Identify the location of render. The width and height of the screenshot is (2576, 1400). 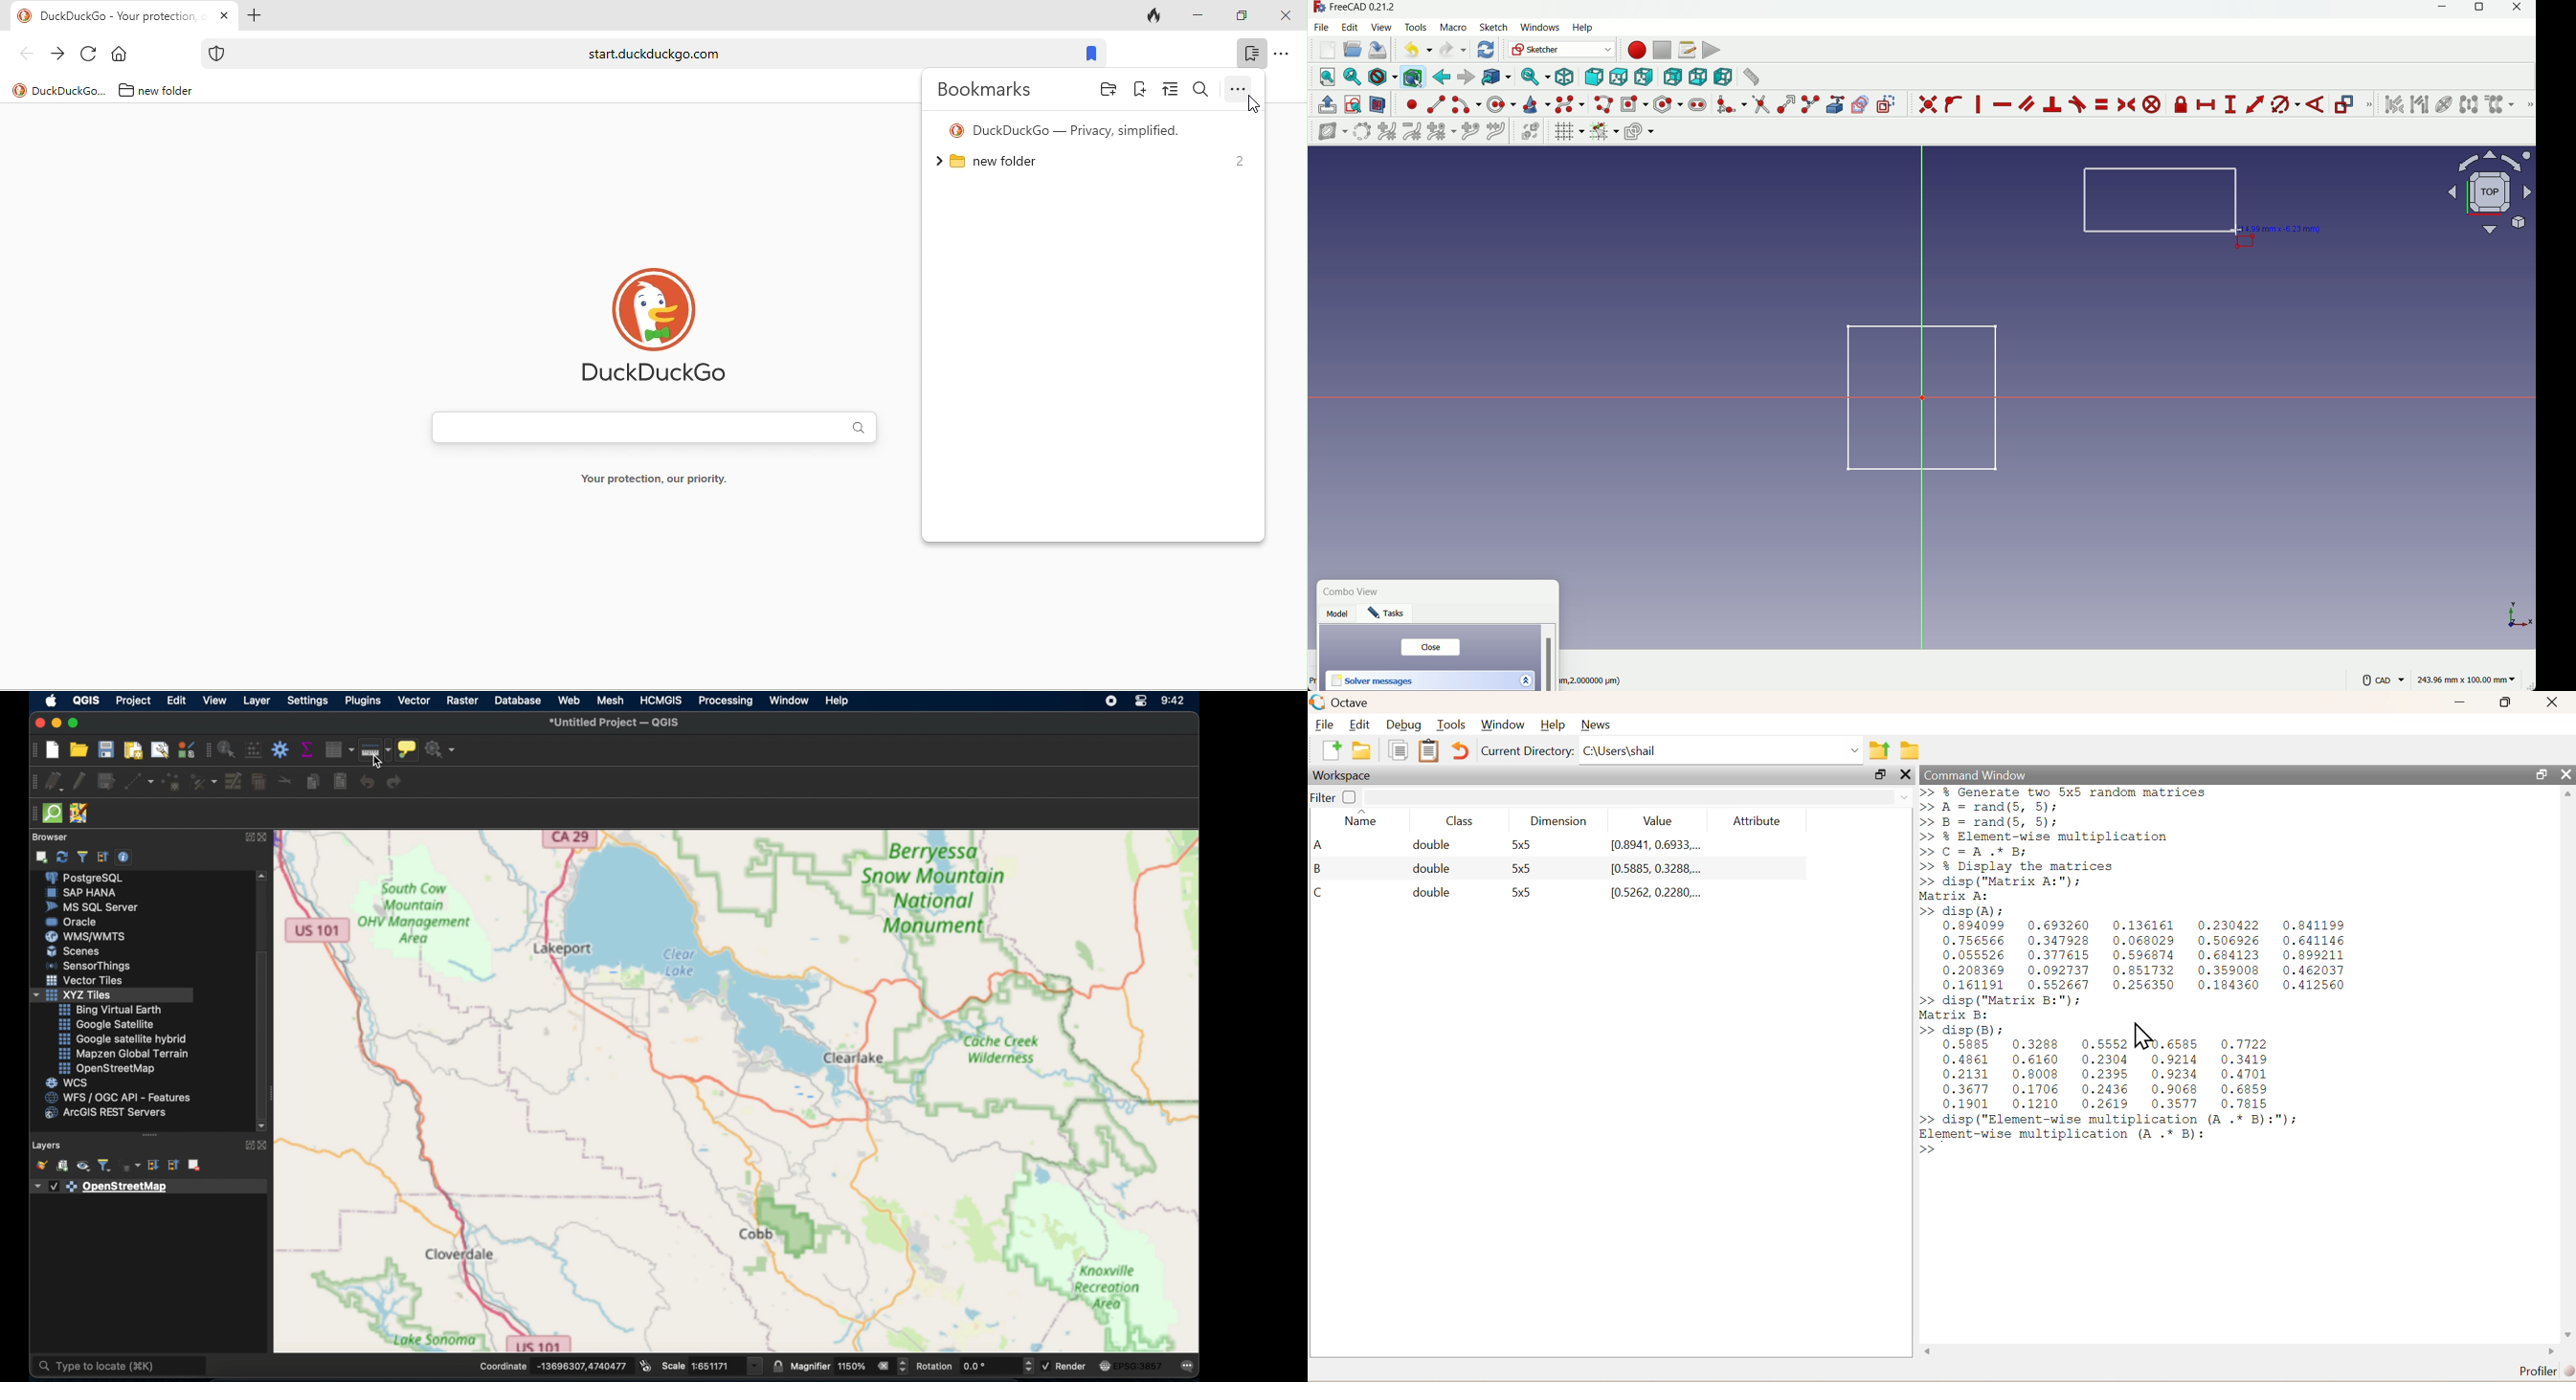
(1068, 1368).